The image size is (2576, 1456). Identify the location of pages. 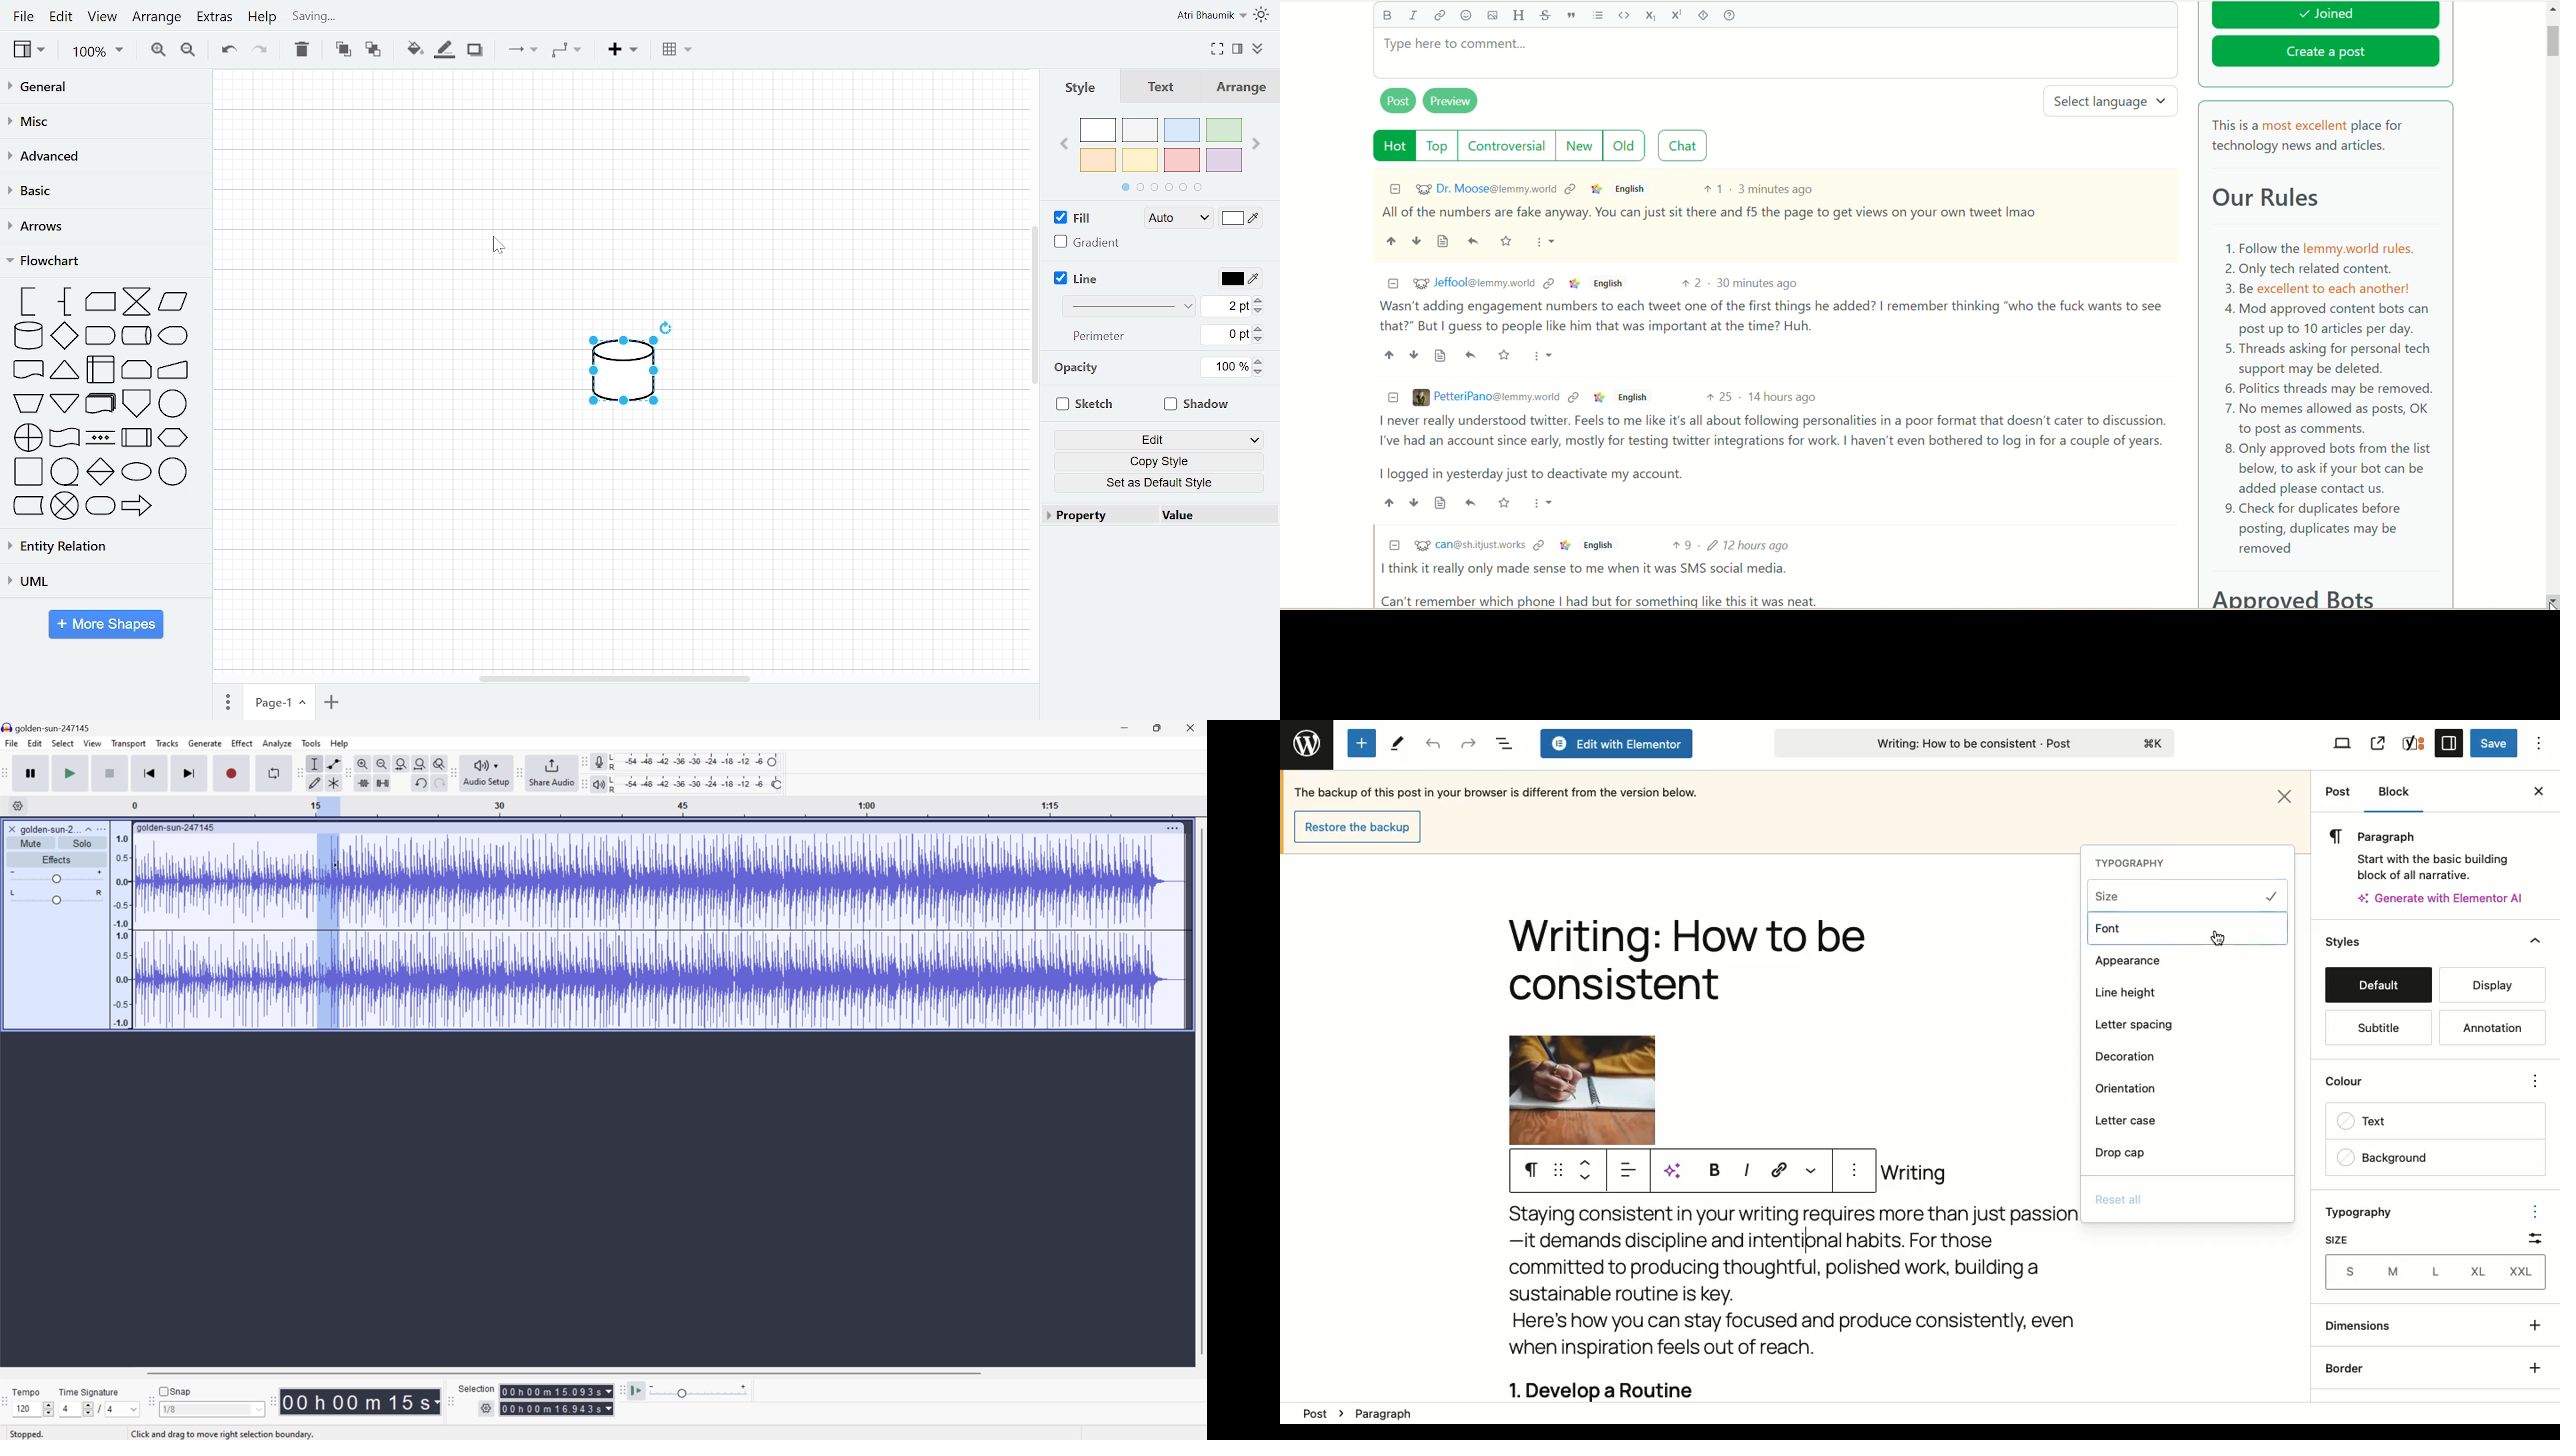
(230, 700).